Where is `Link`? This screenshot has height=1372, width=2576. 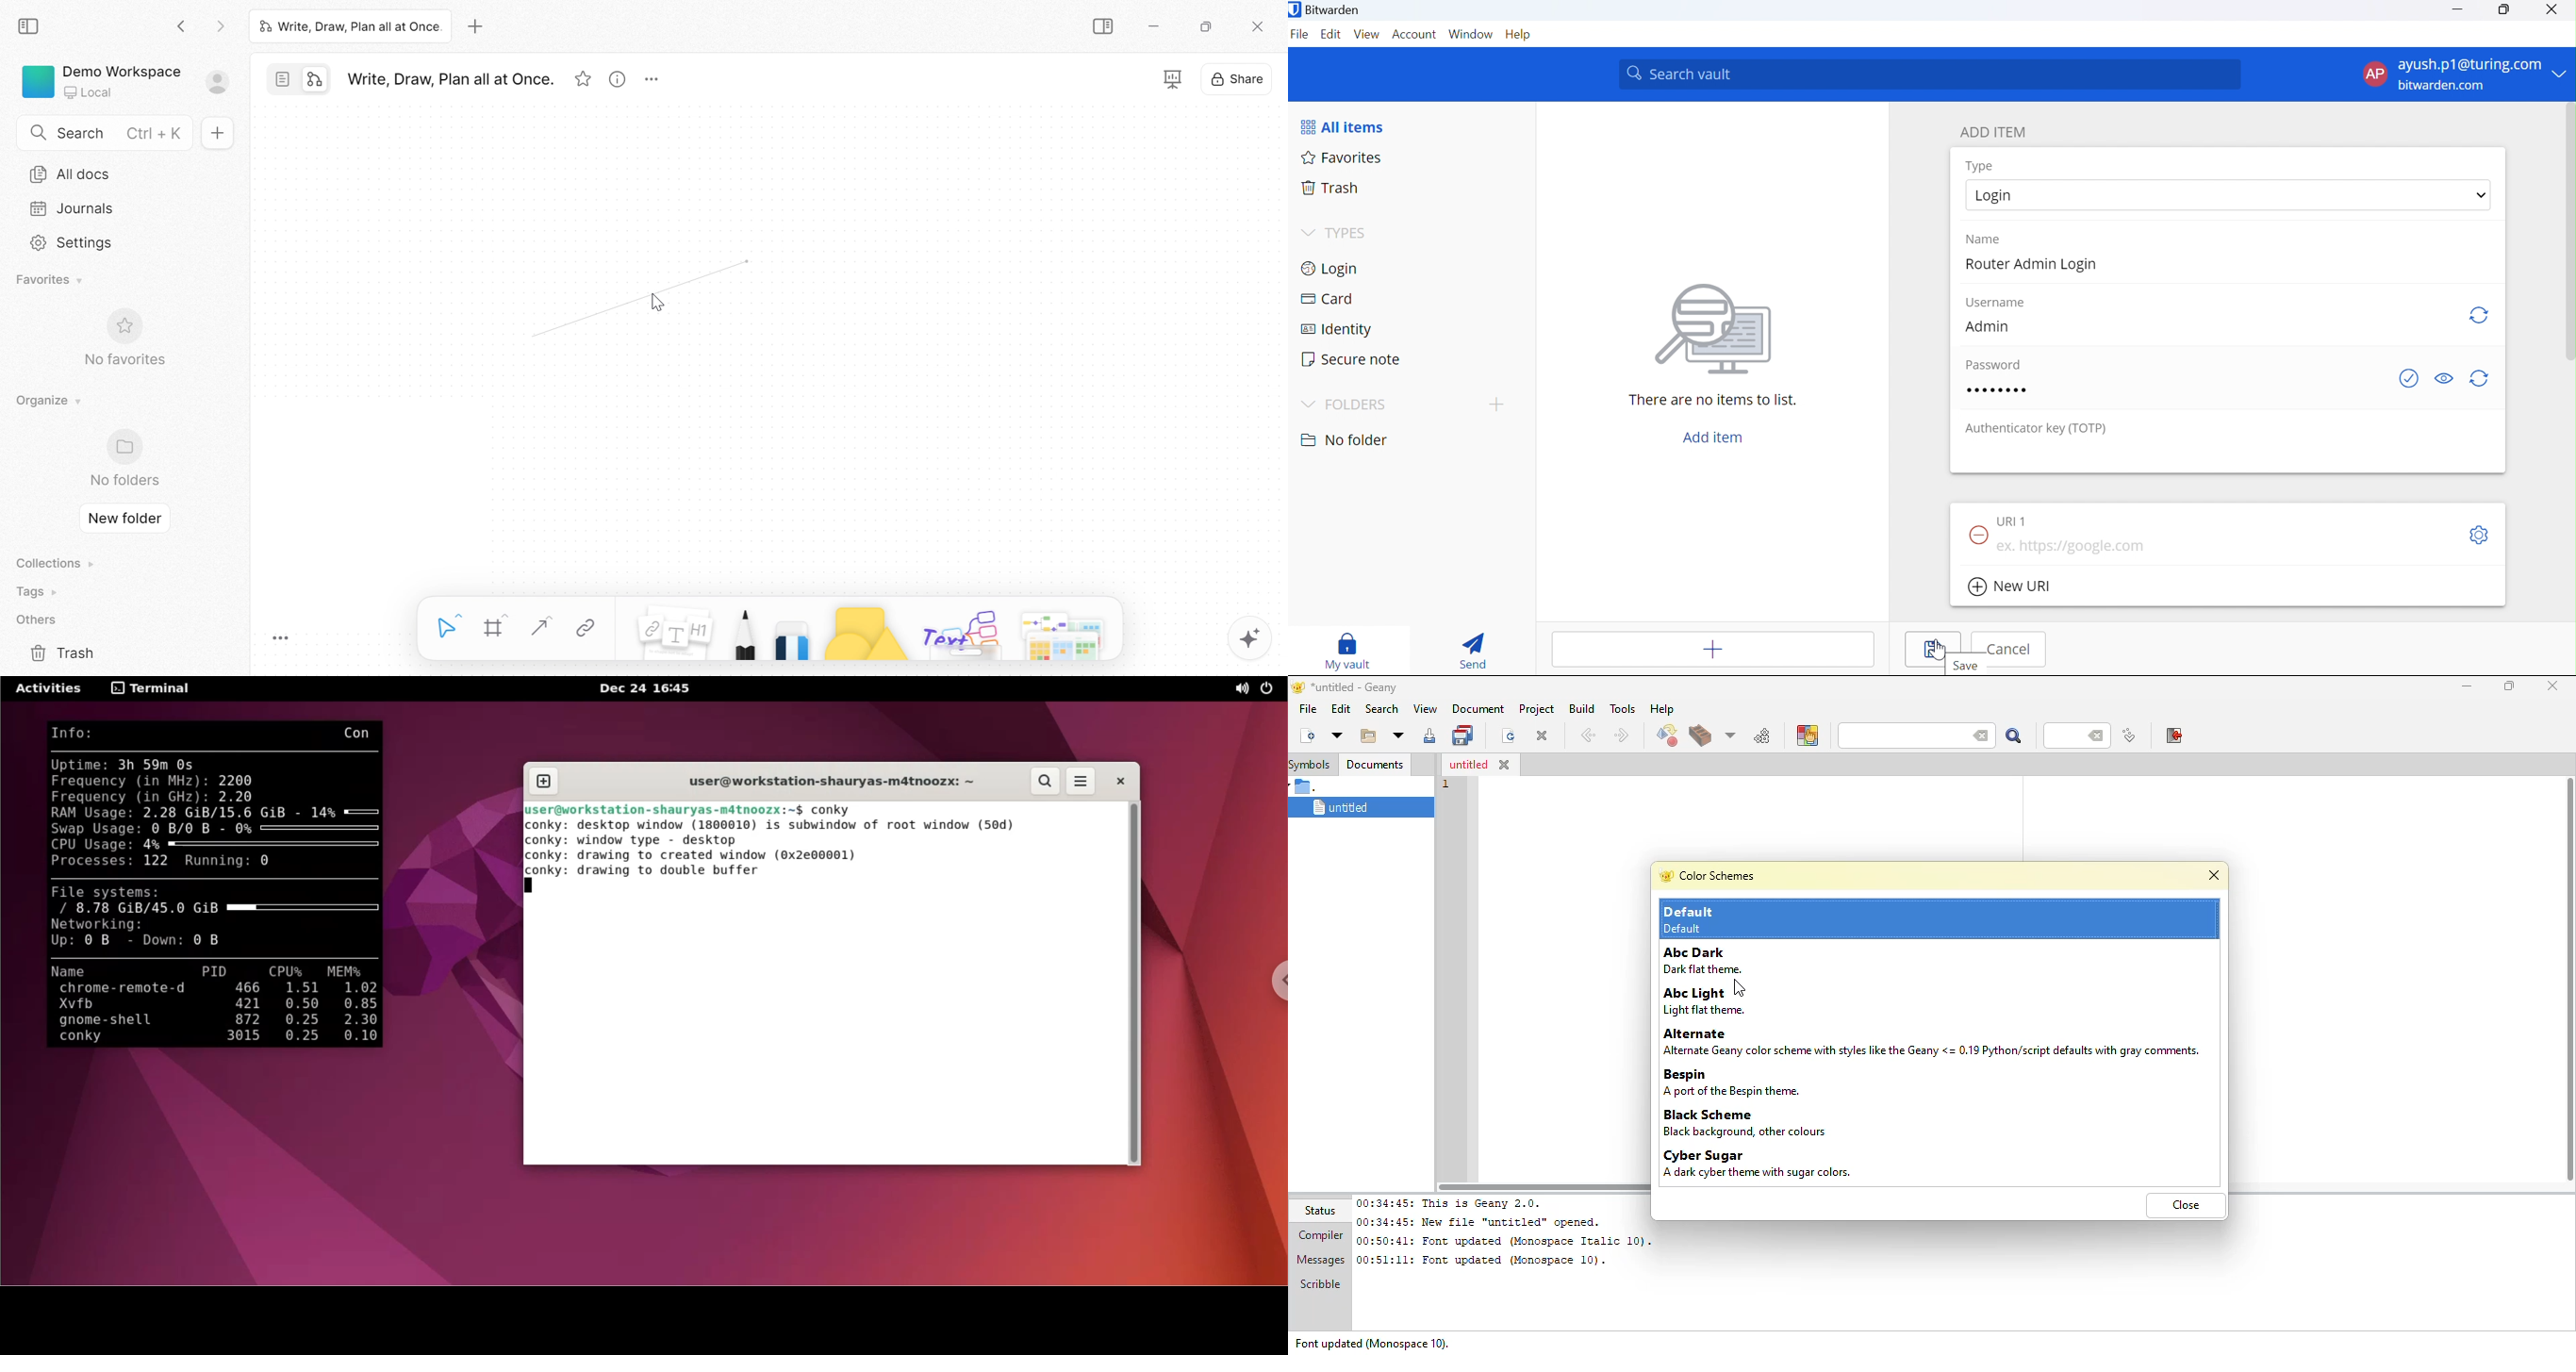
Link is located at coordinates (586, 629).